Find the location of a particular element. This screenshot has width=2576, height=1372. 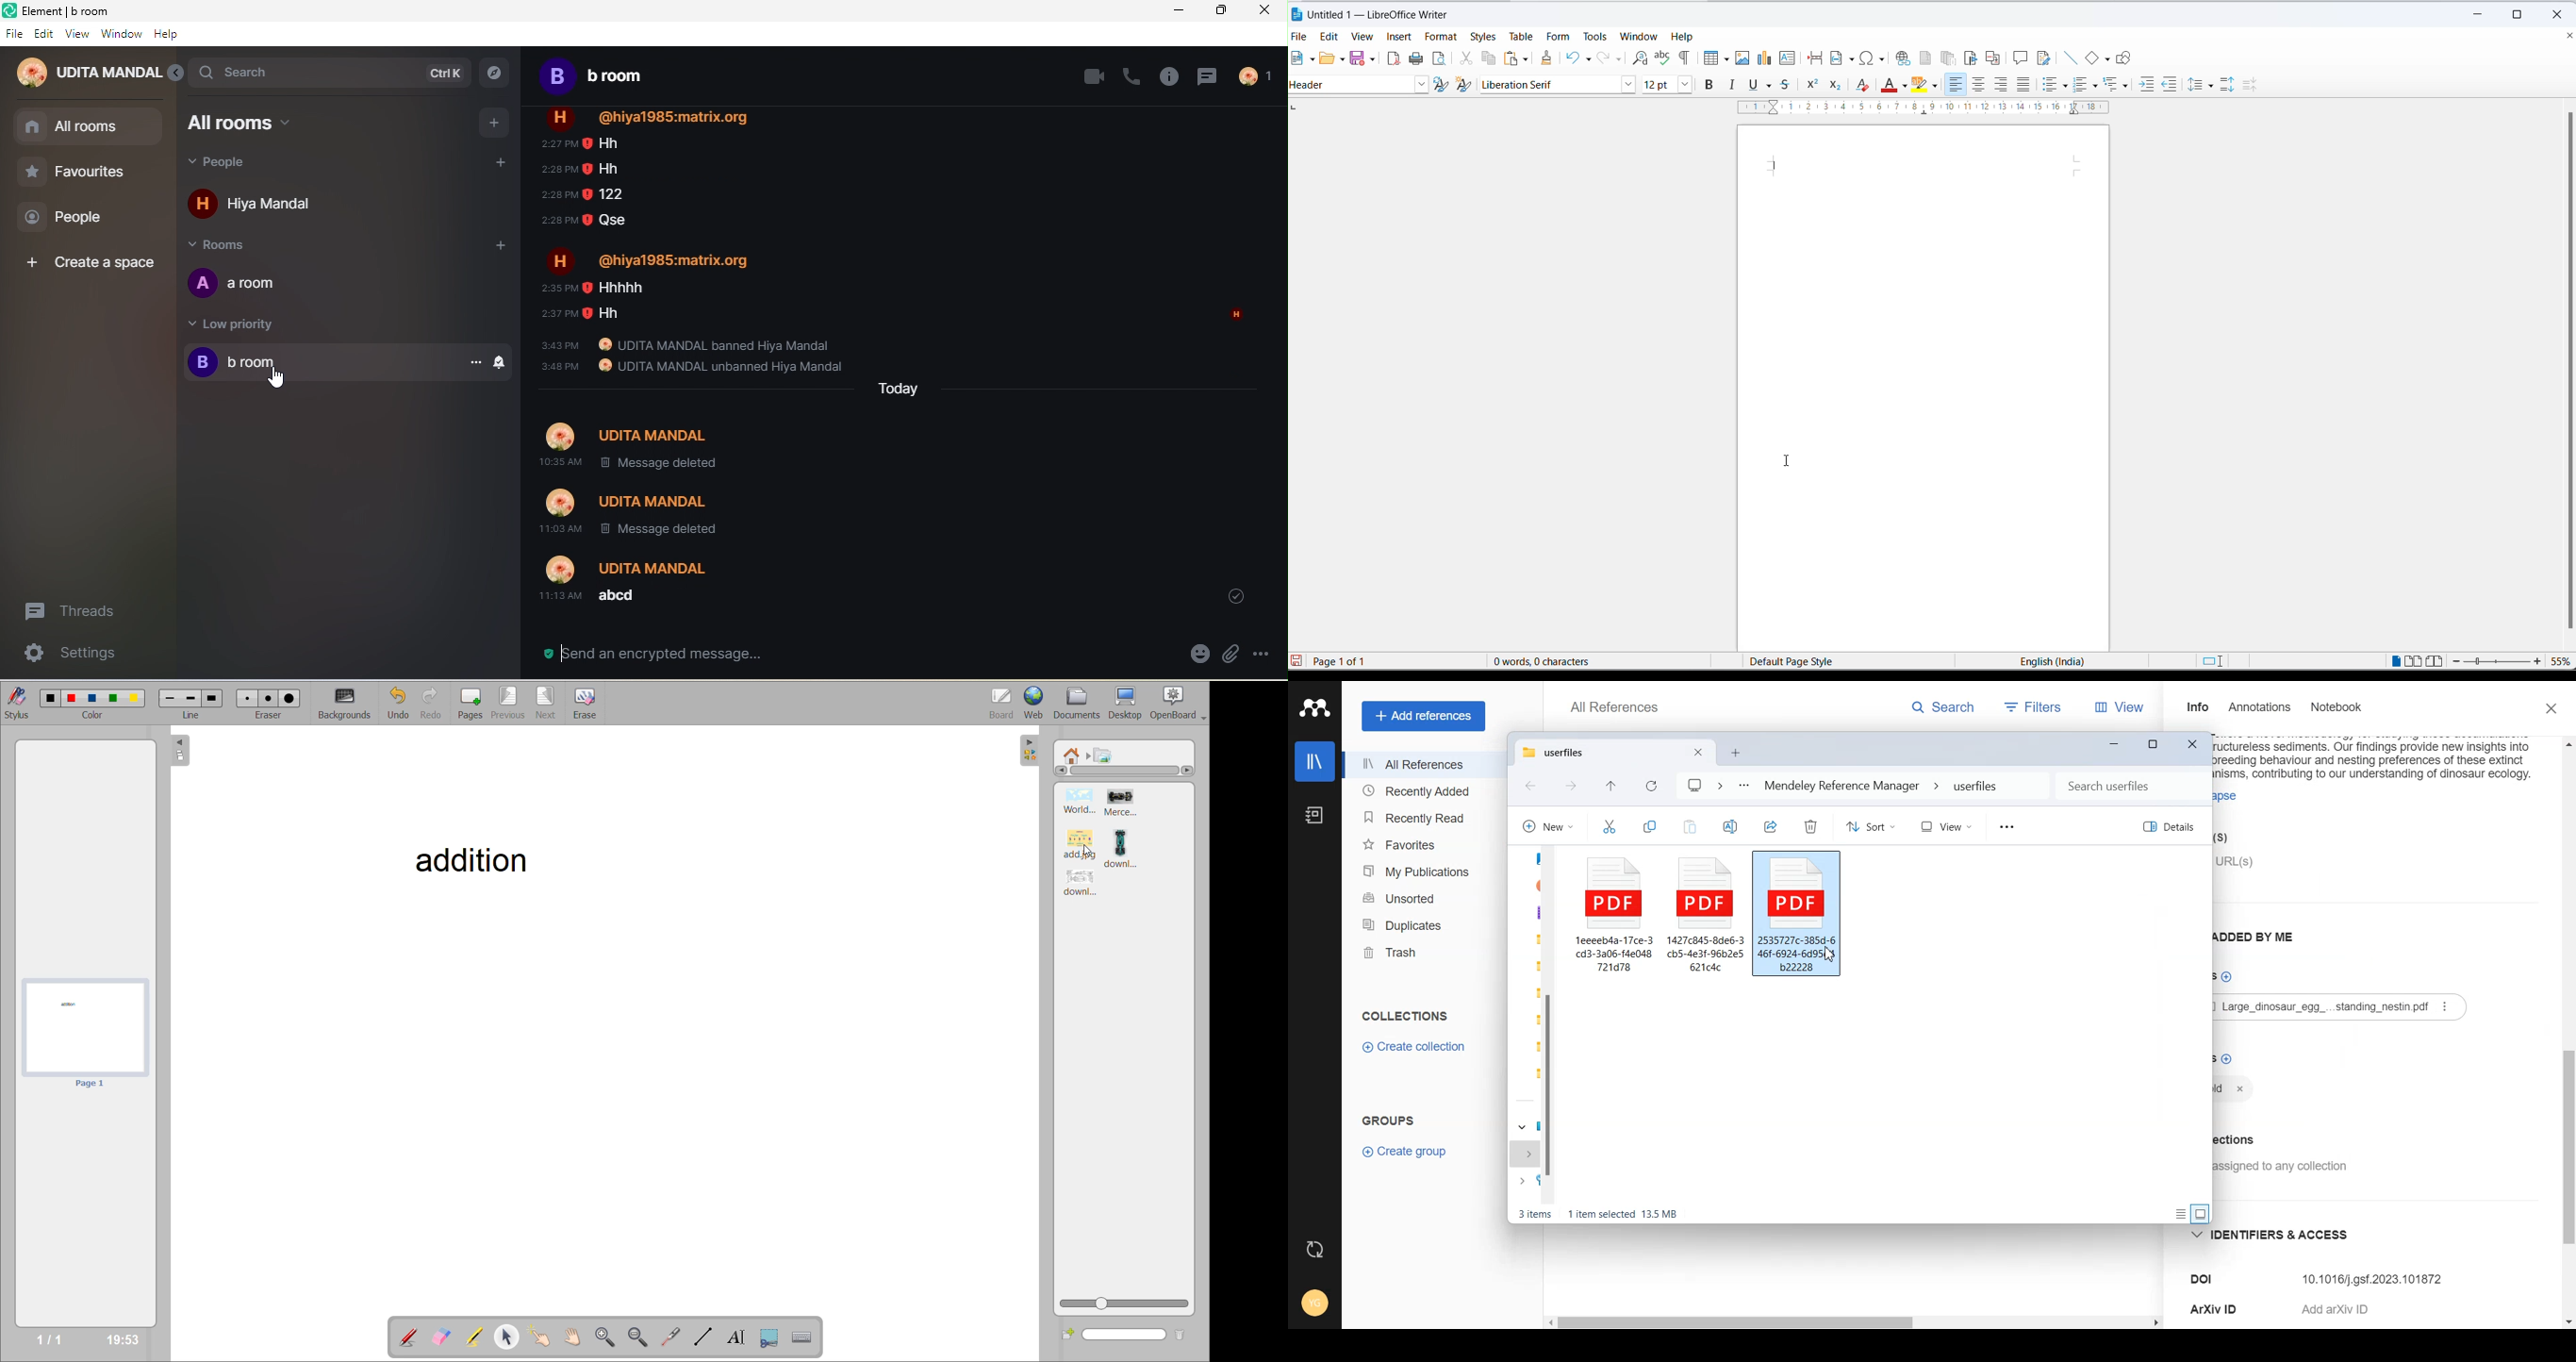

find and replace is located at coordinates (1641, 56).